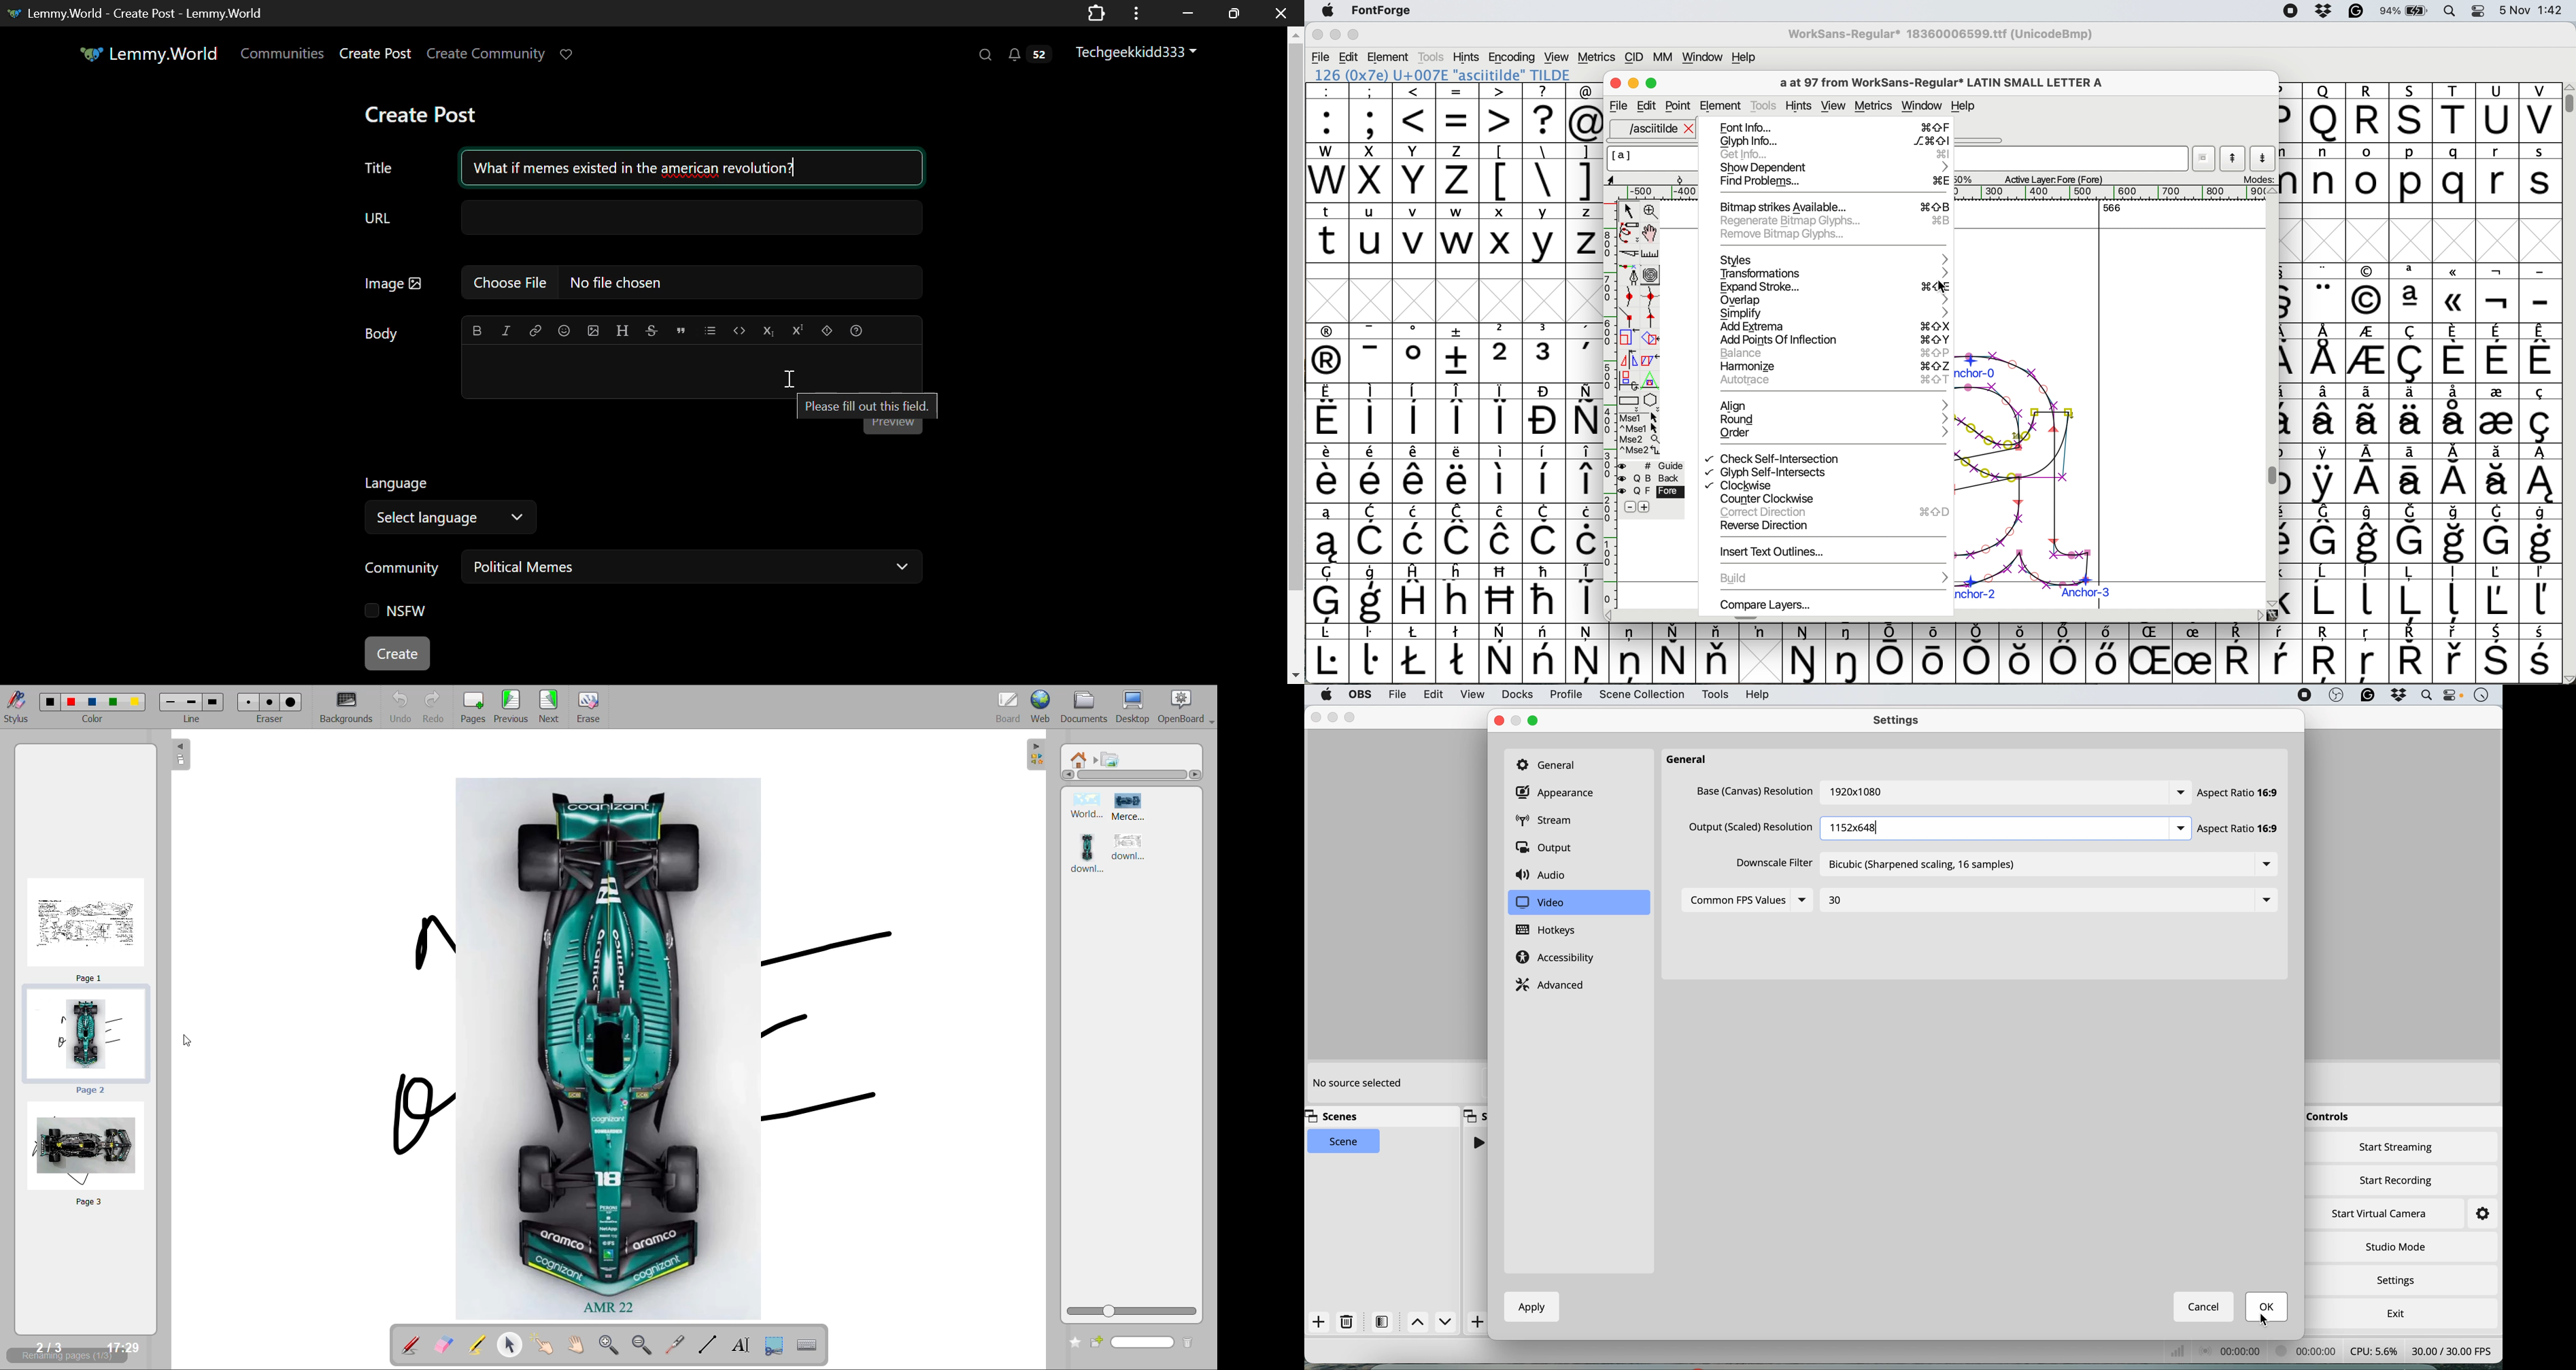 This screenshot has width=2576, height=1372. Describe the element at coordinates (1760, 632) in the screenshot. I see `symbol` at that location.